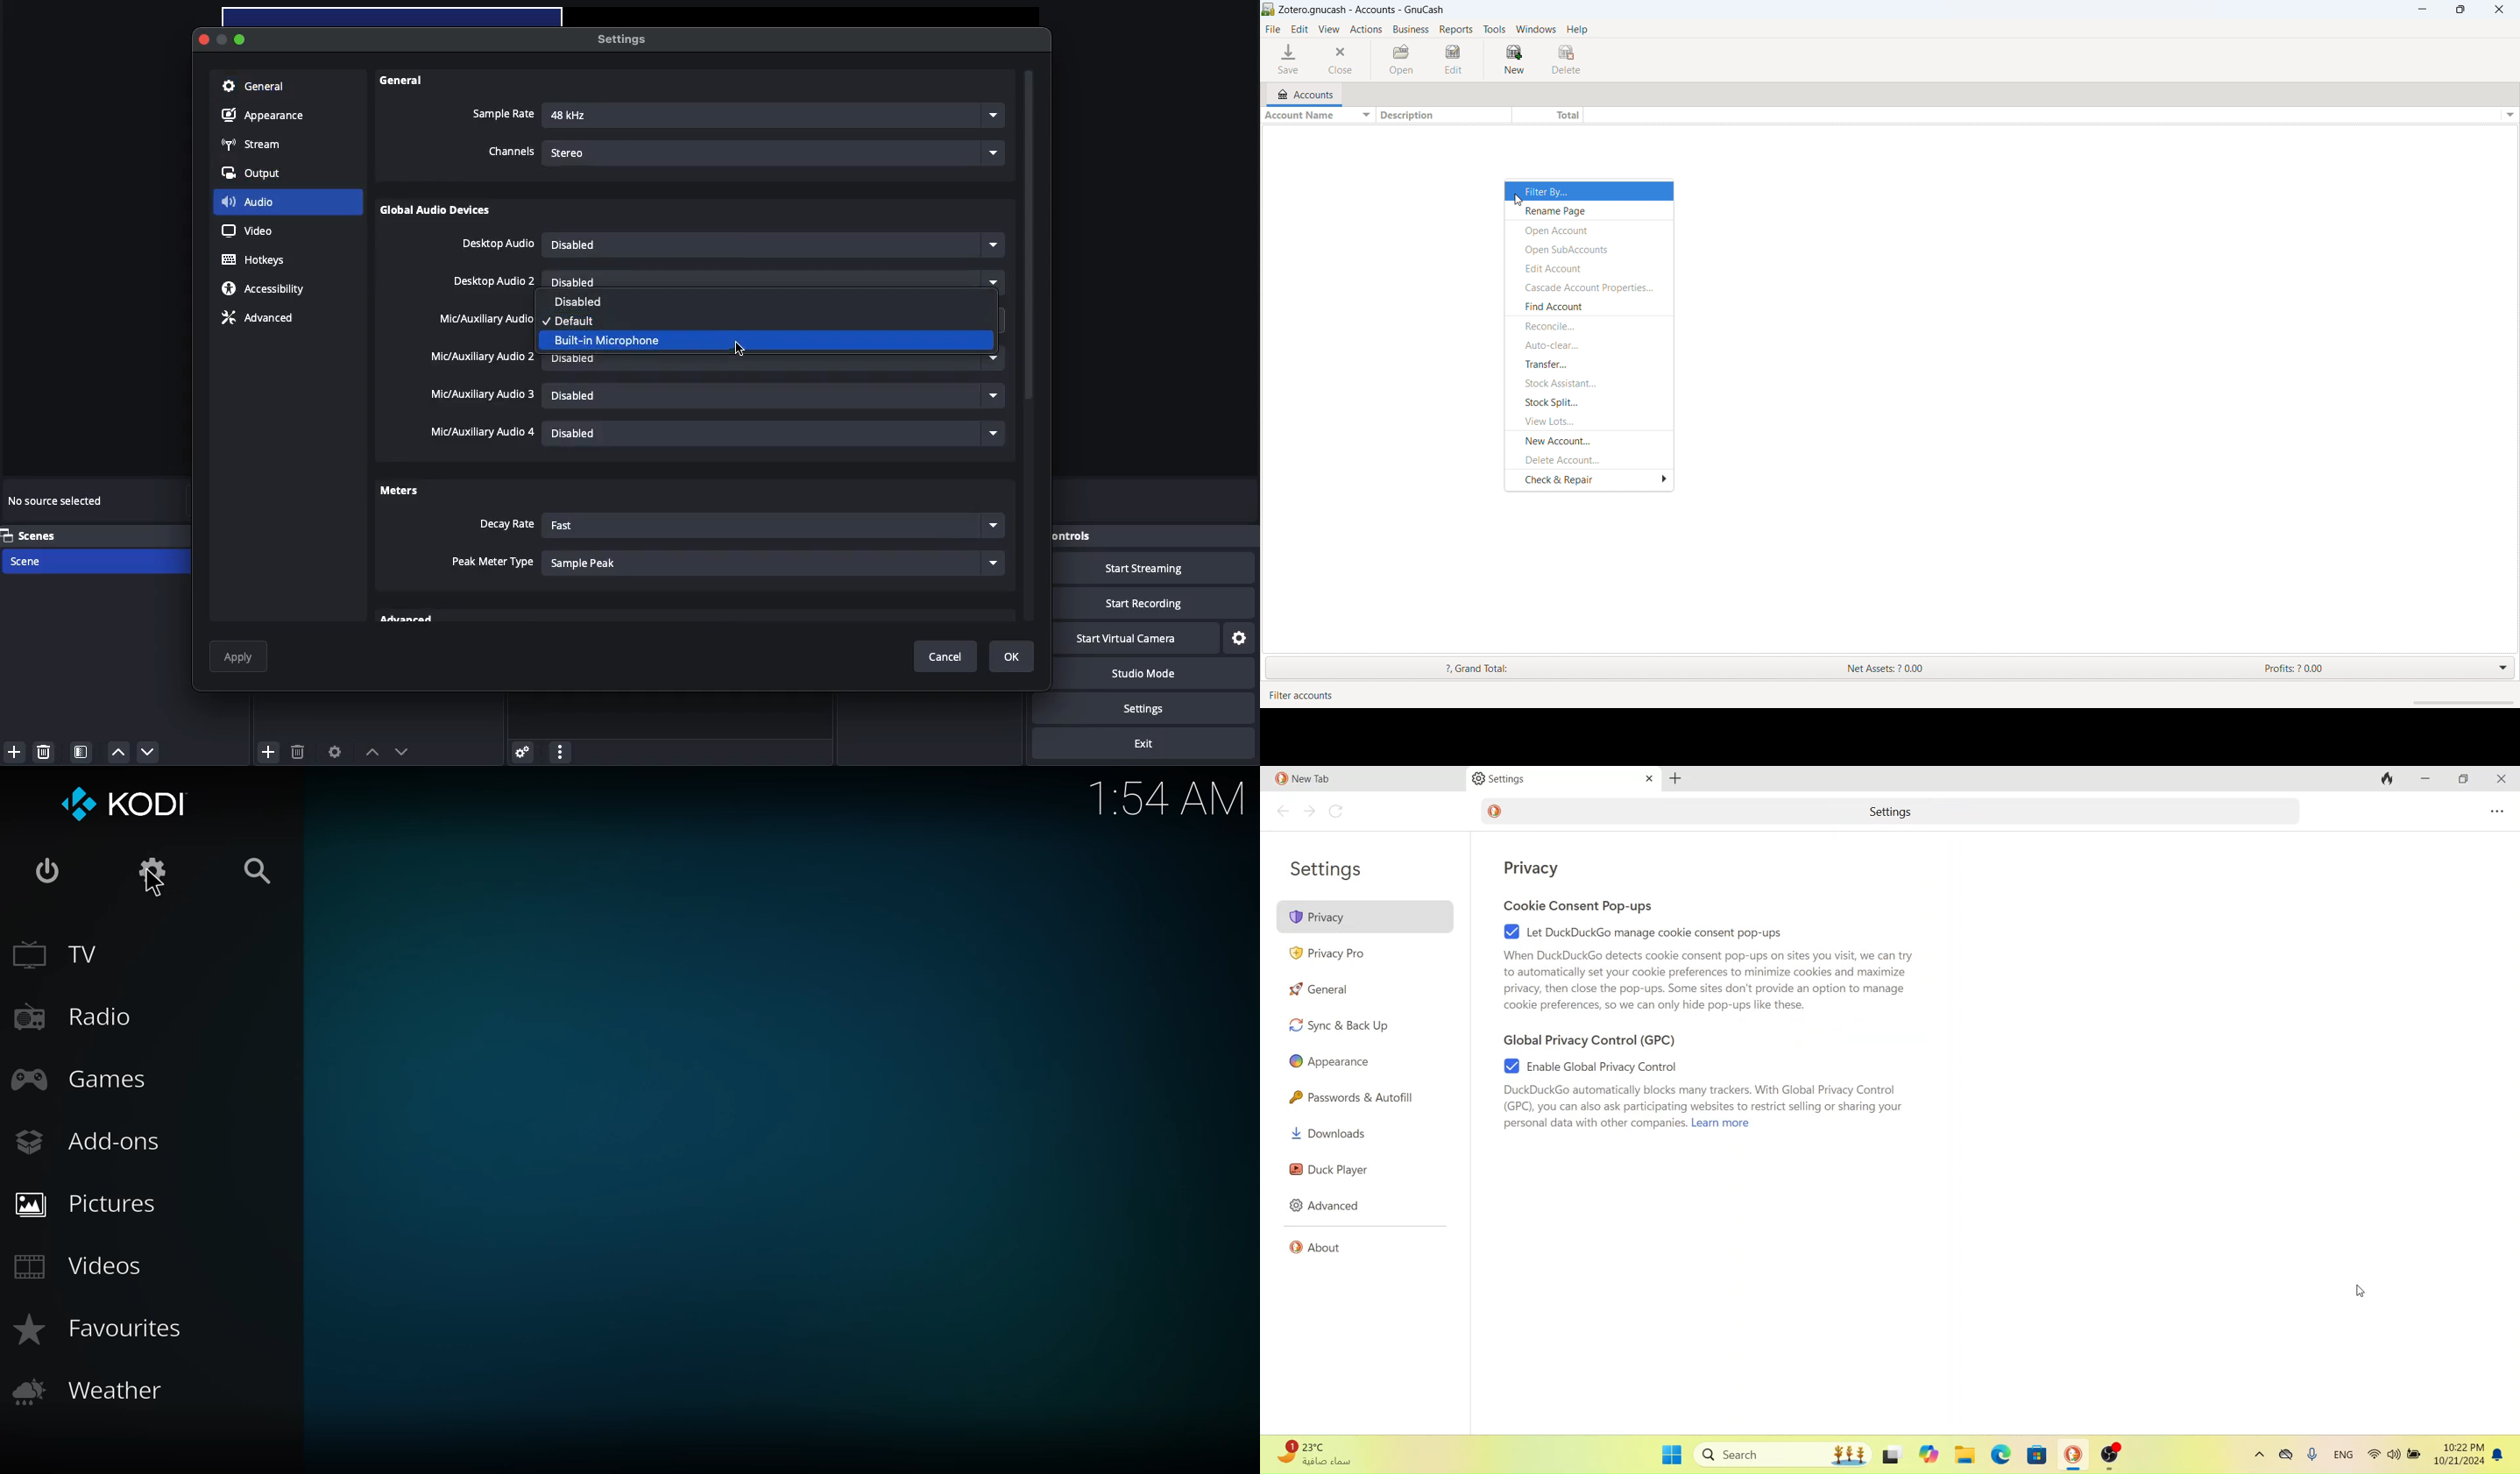 This screenshot has width=2520, height=1484. Describe the element at coordinates (265, 117) in the screenshot. I see `Appearance` at that location.